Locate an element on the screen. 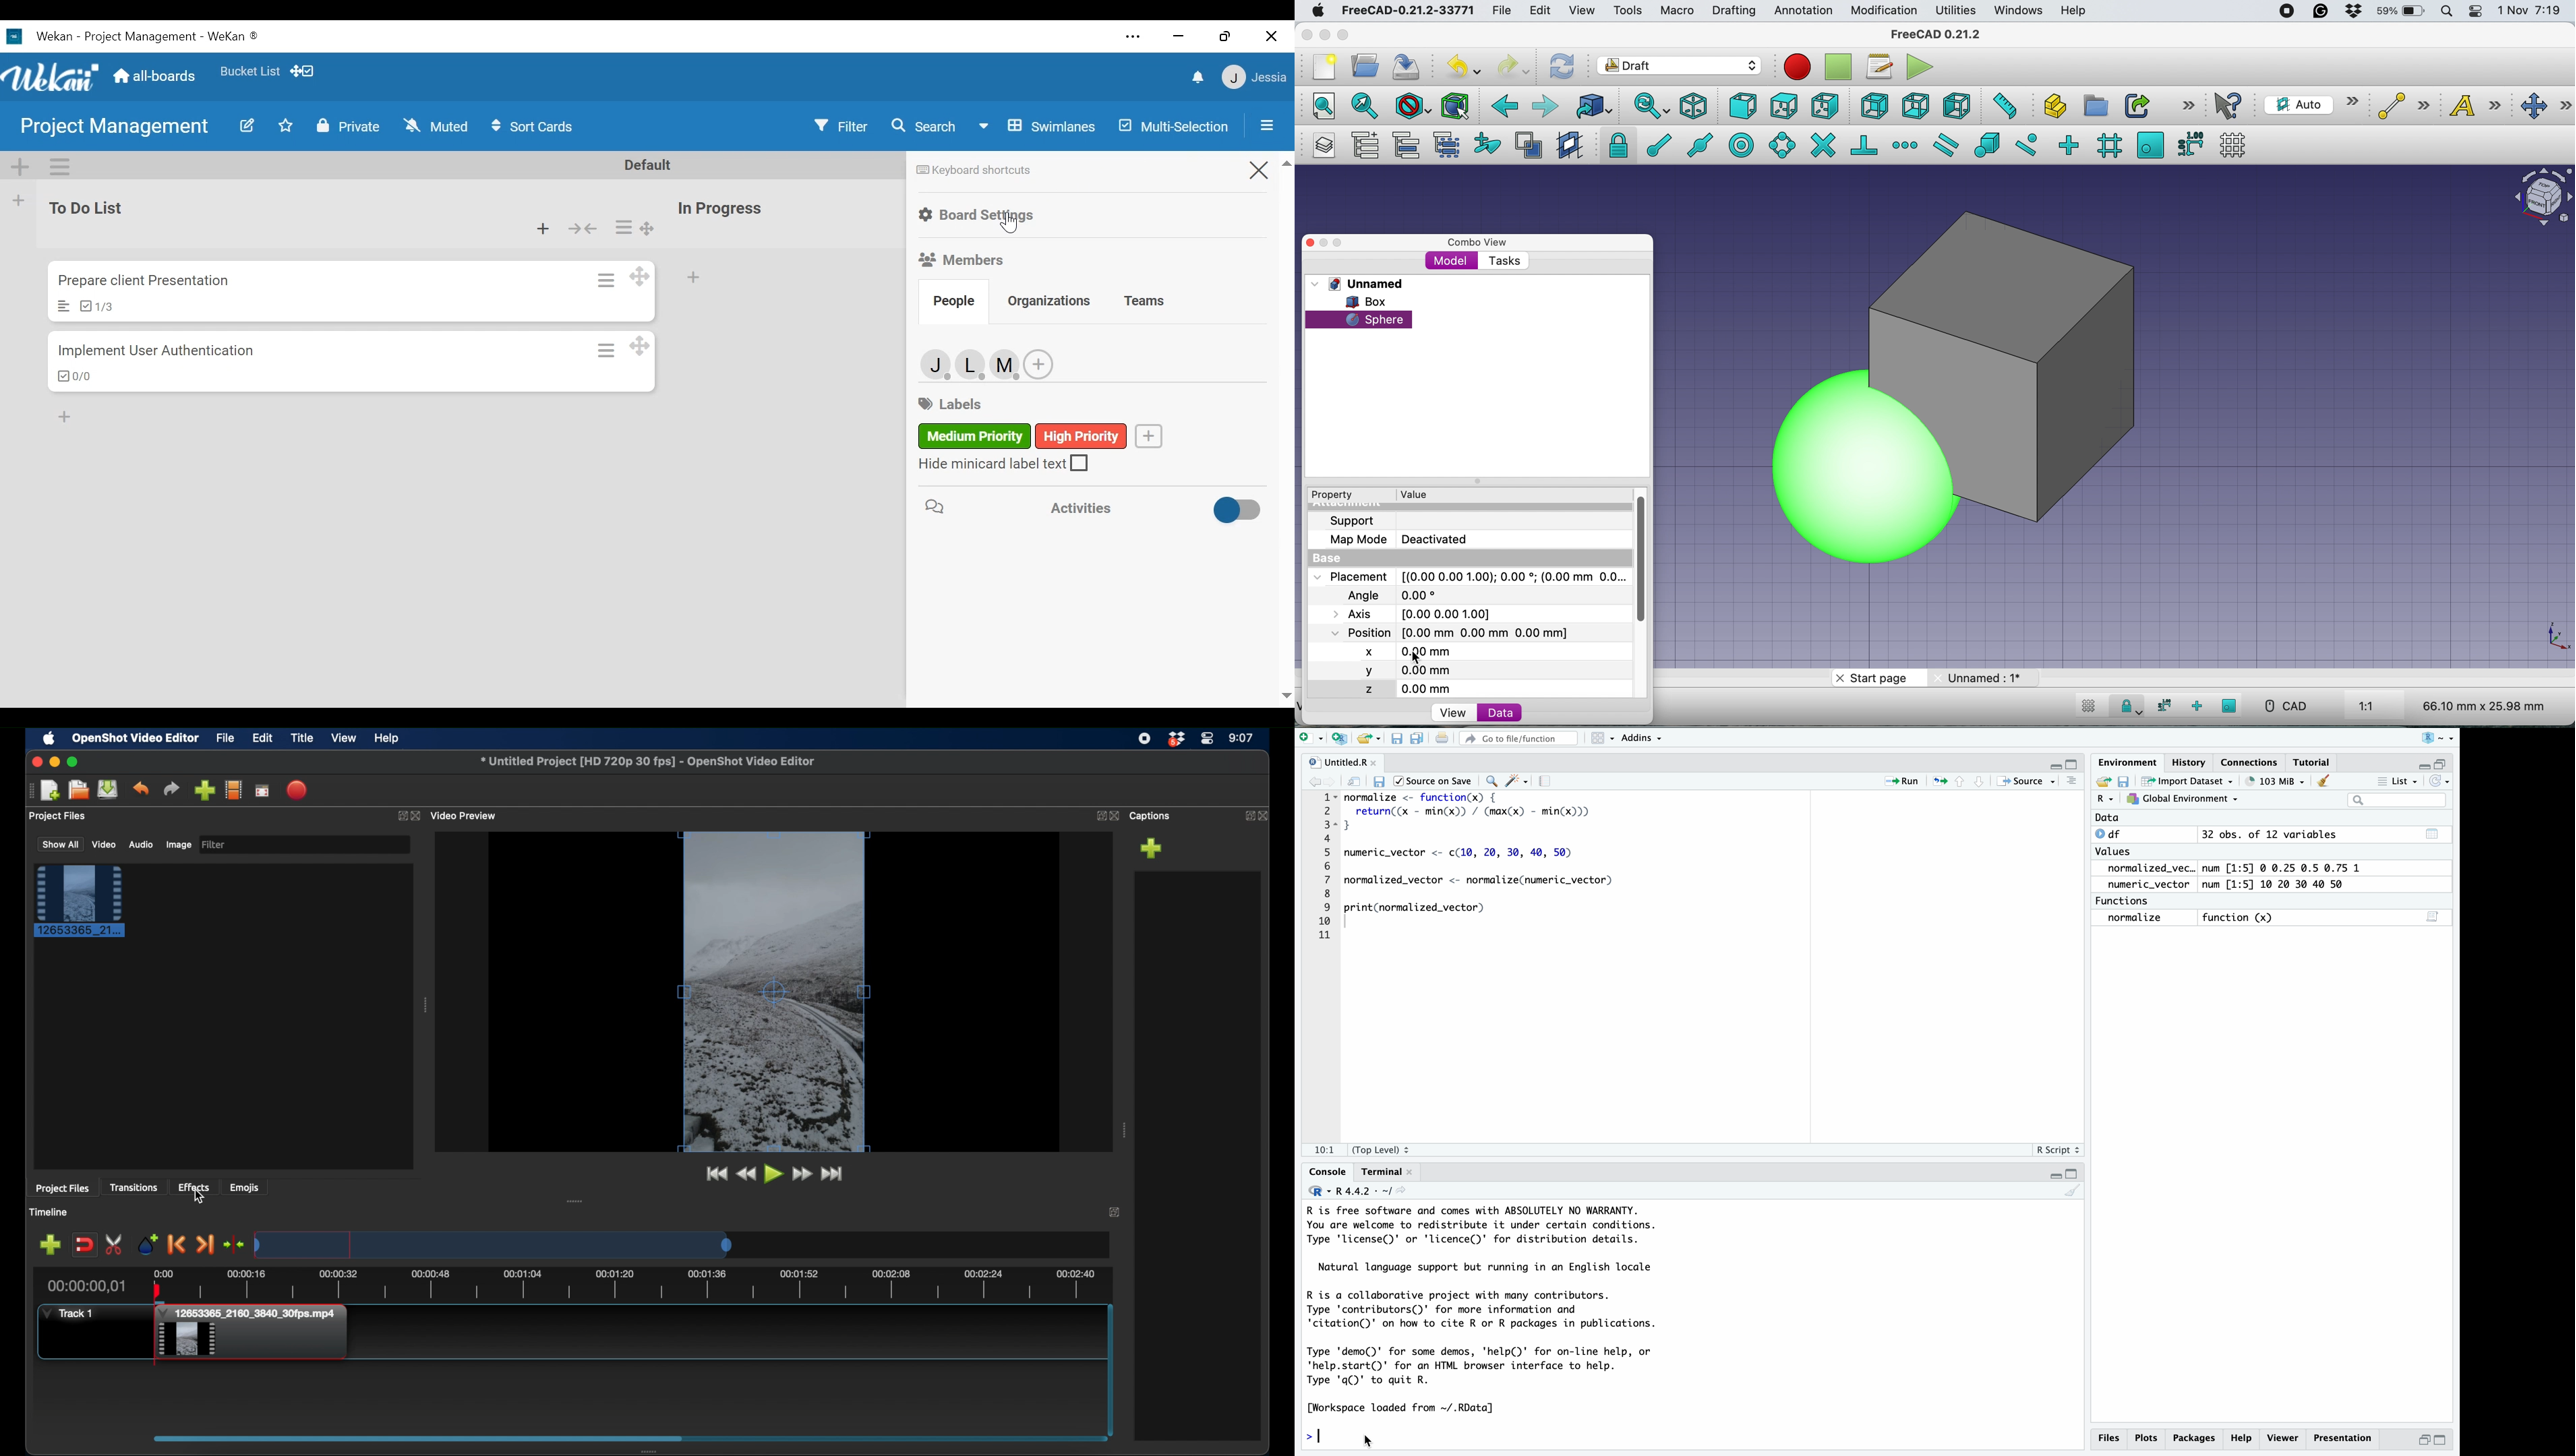  Add card to bottom of the list is located at coordinates (692, 280).